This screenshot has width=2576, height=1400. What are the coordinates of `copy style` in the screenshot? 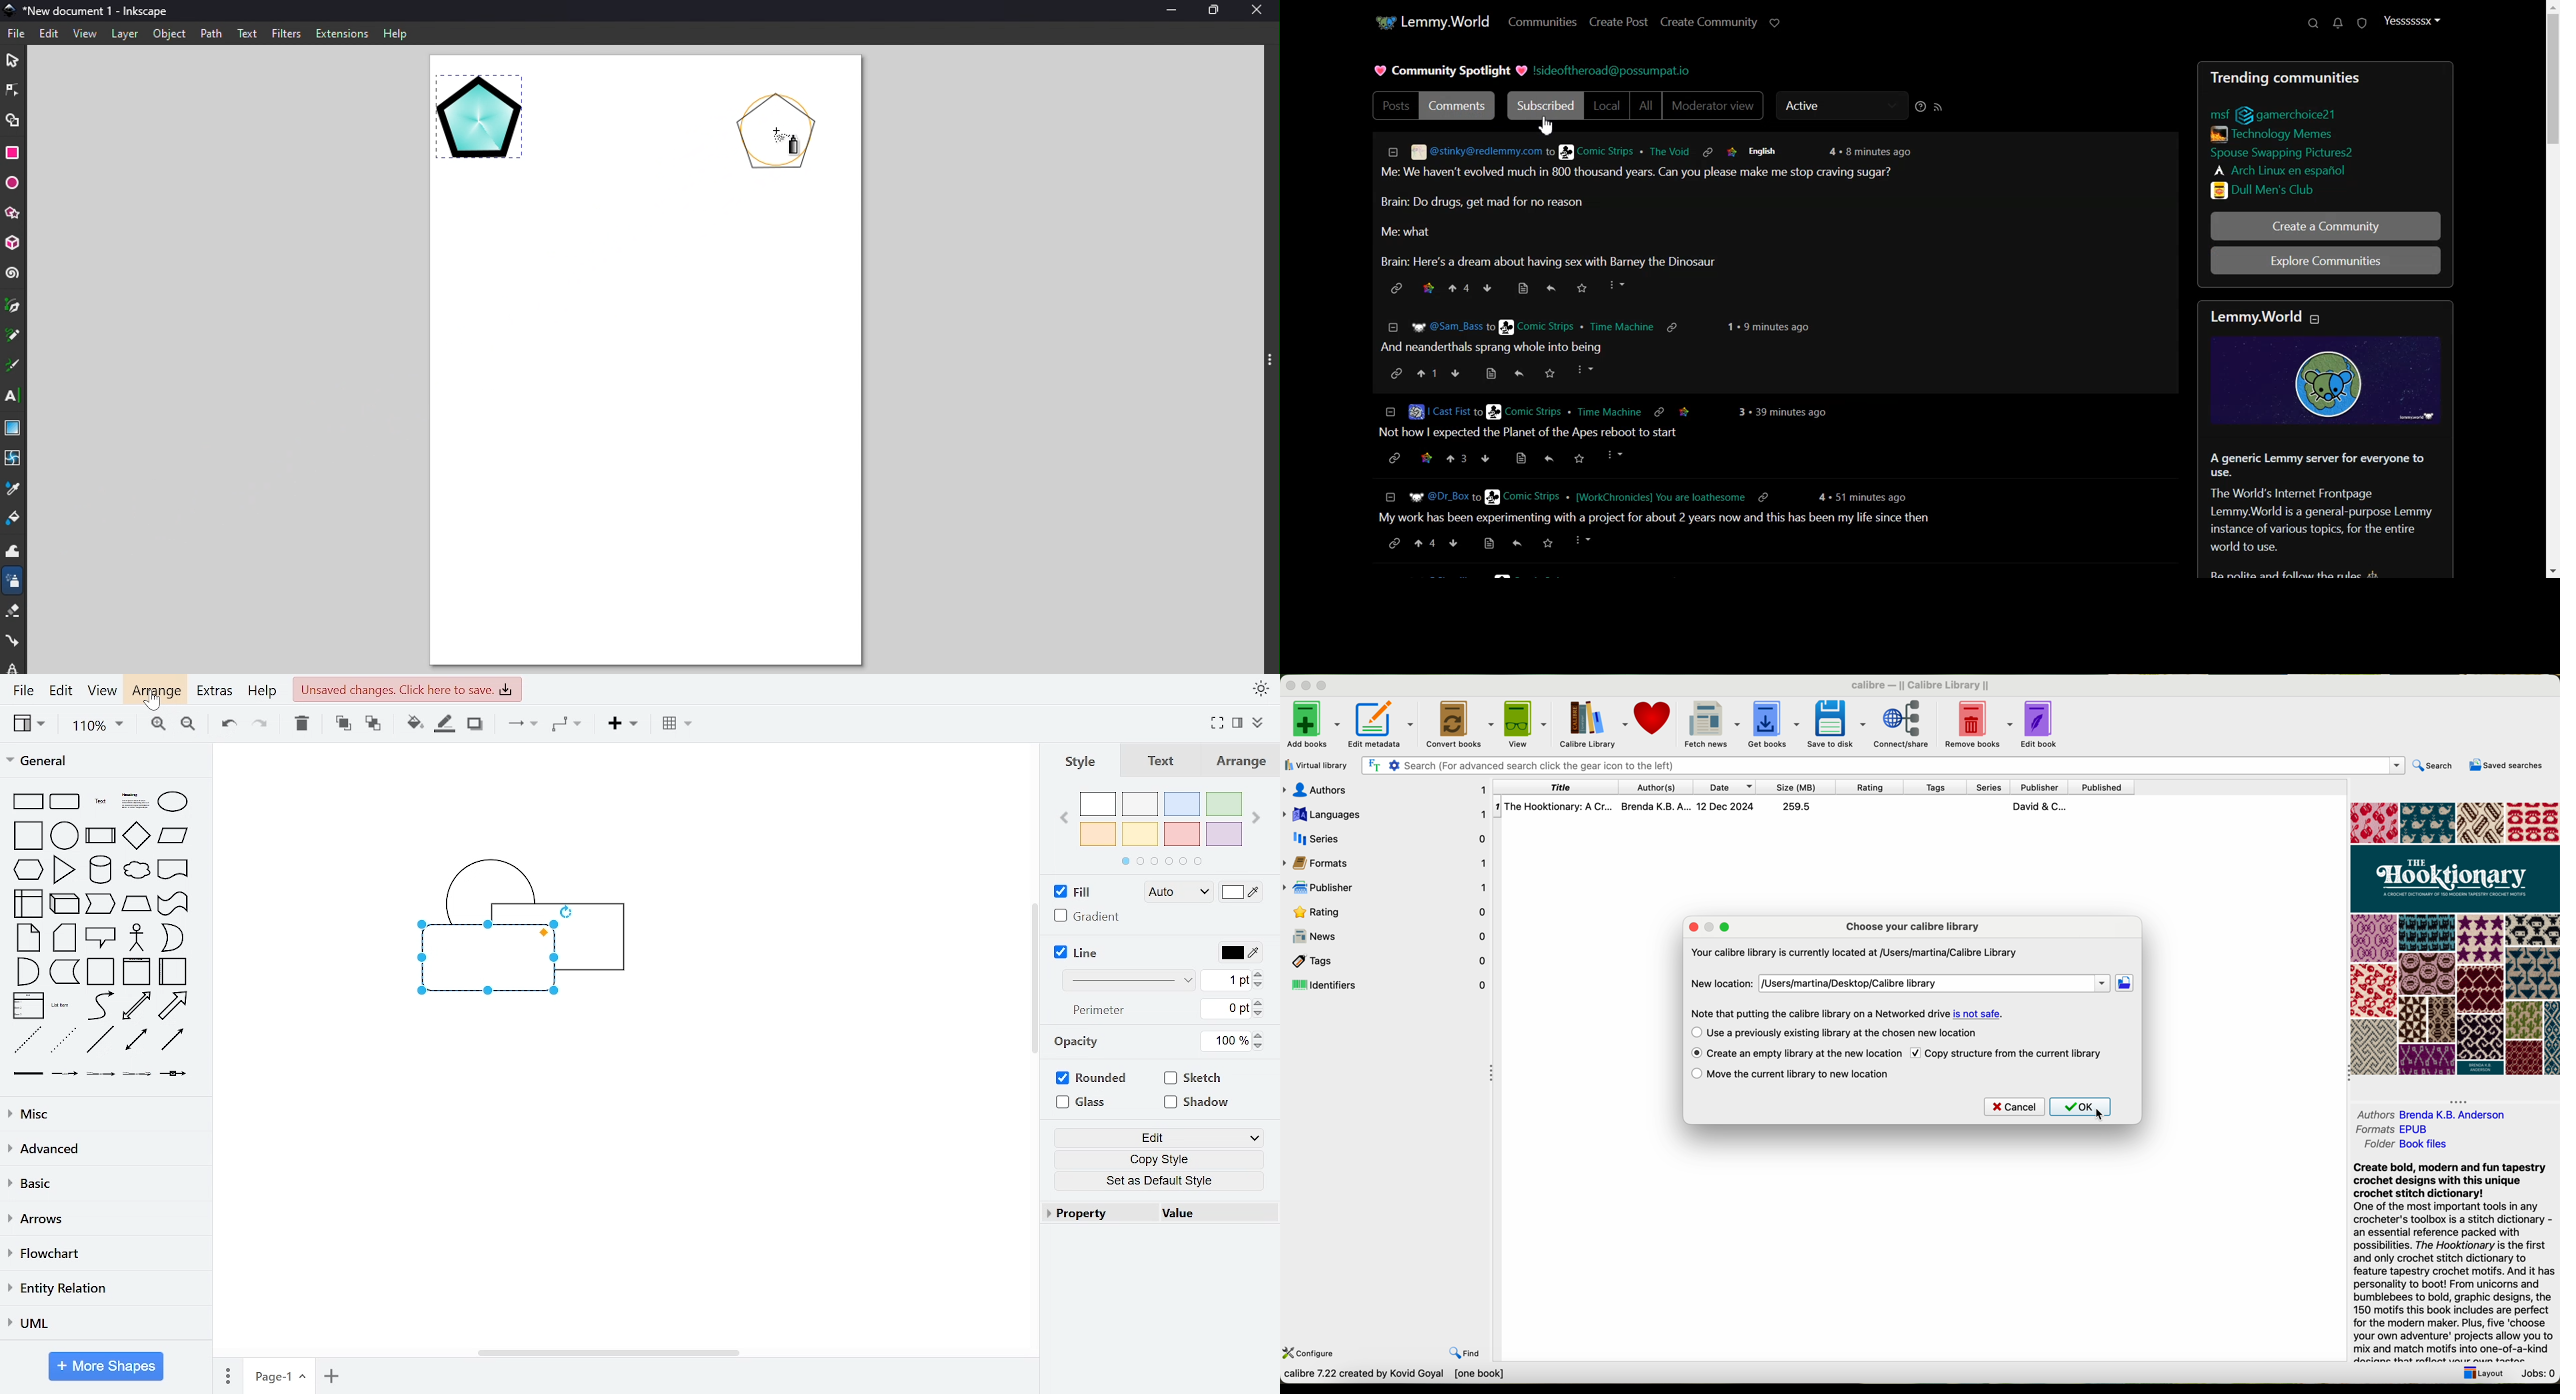 It's located at (1155, 1159).